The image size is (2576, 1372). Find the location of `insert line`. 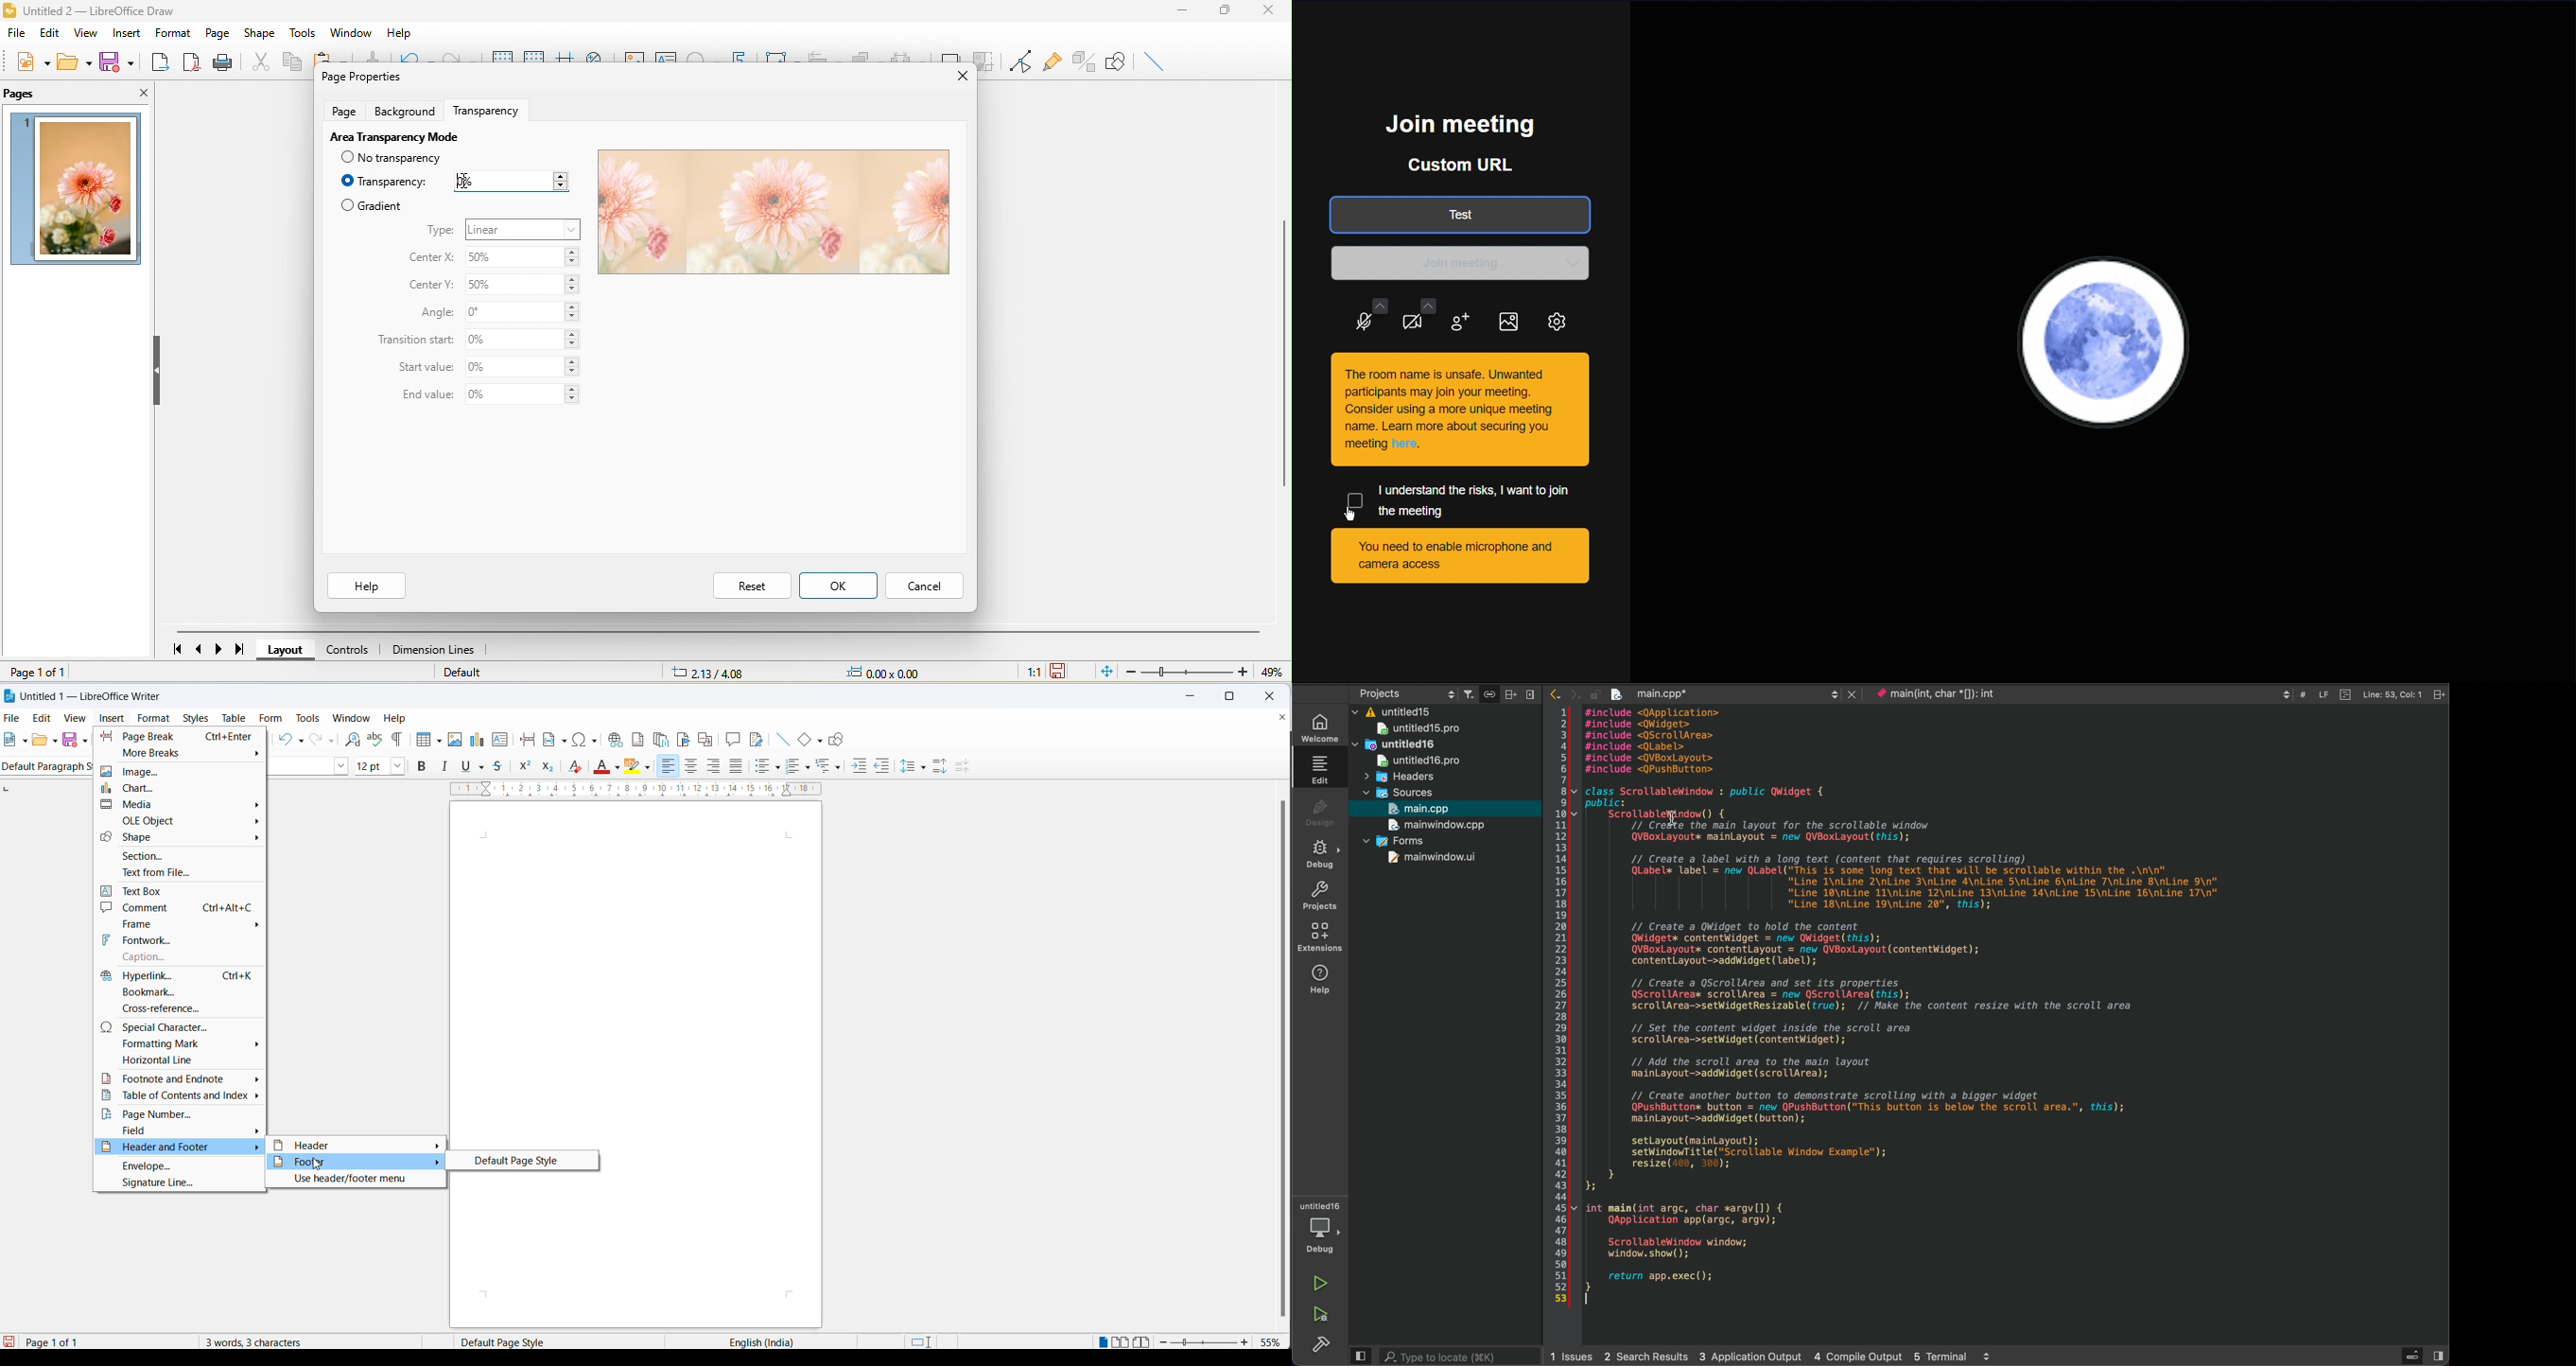

insert line is located at coordinates (1155, 61).